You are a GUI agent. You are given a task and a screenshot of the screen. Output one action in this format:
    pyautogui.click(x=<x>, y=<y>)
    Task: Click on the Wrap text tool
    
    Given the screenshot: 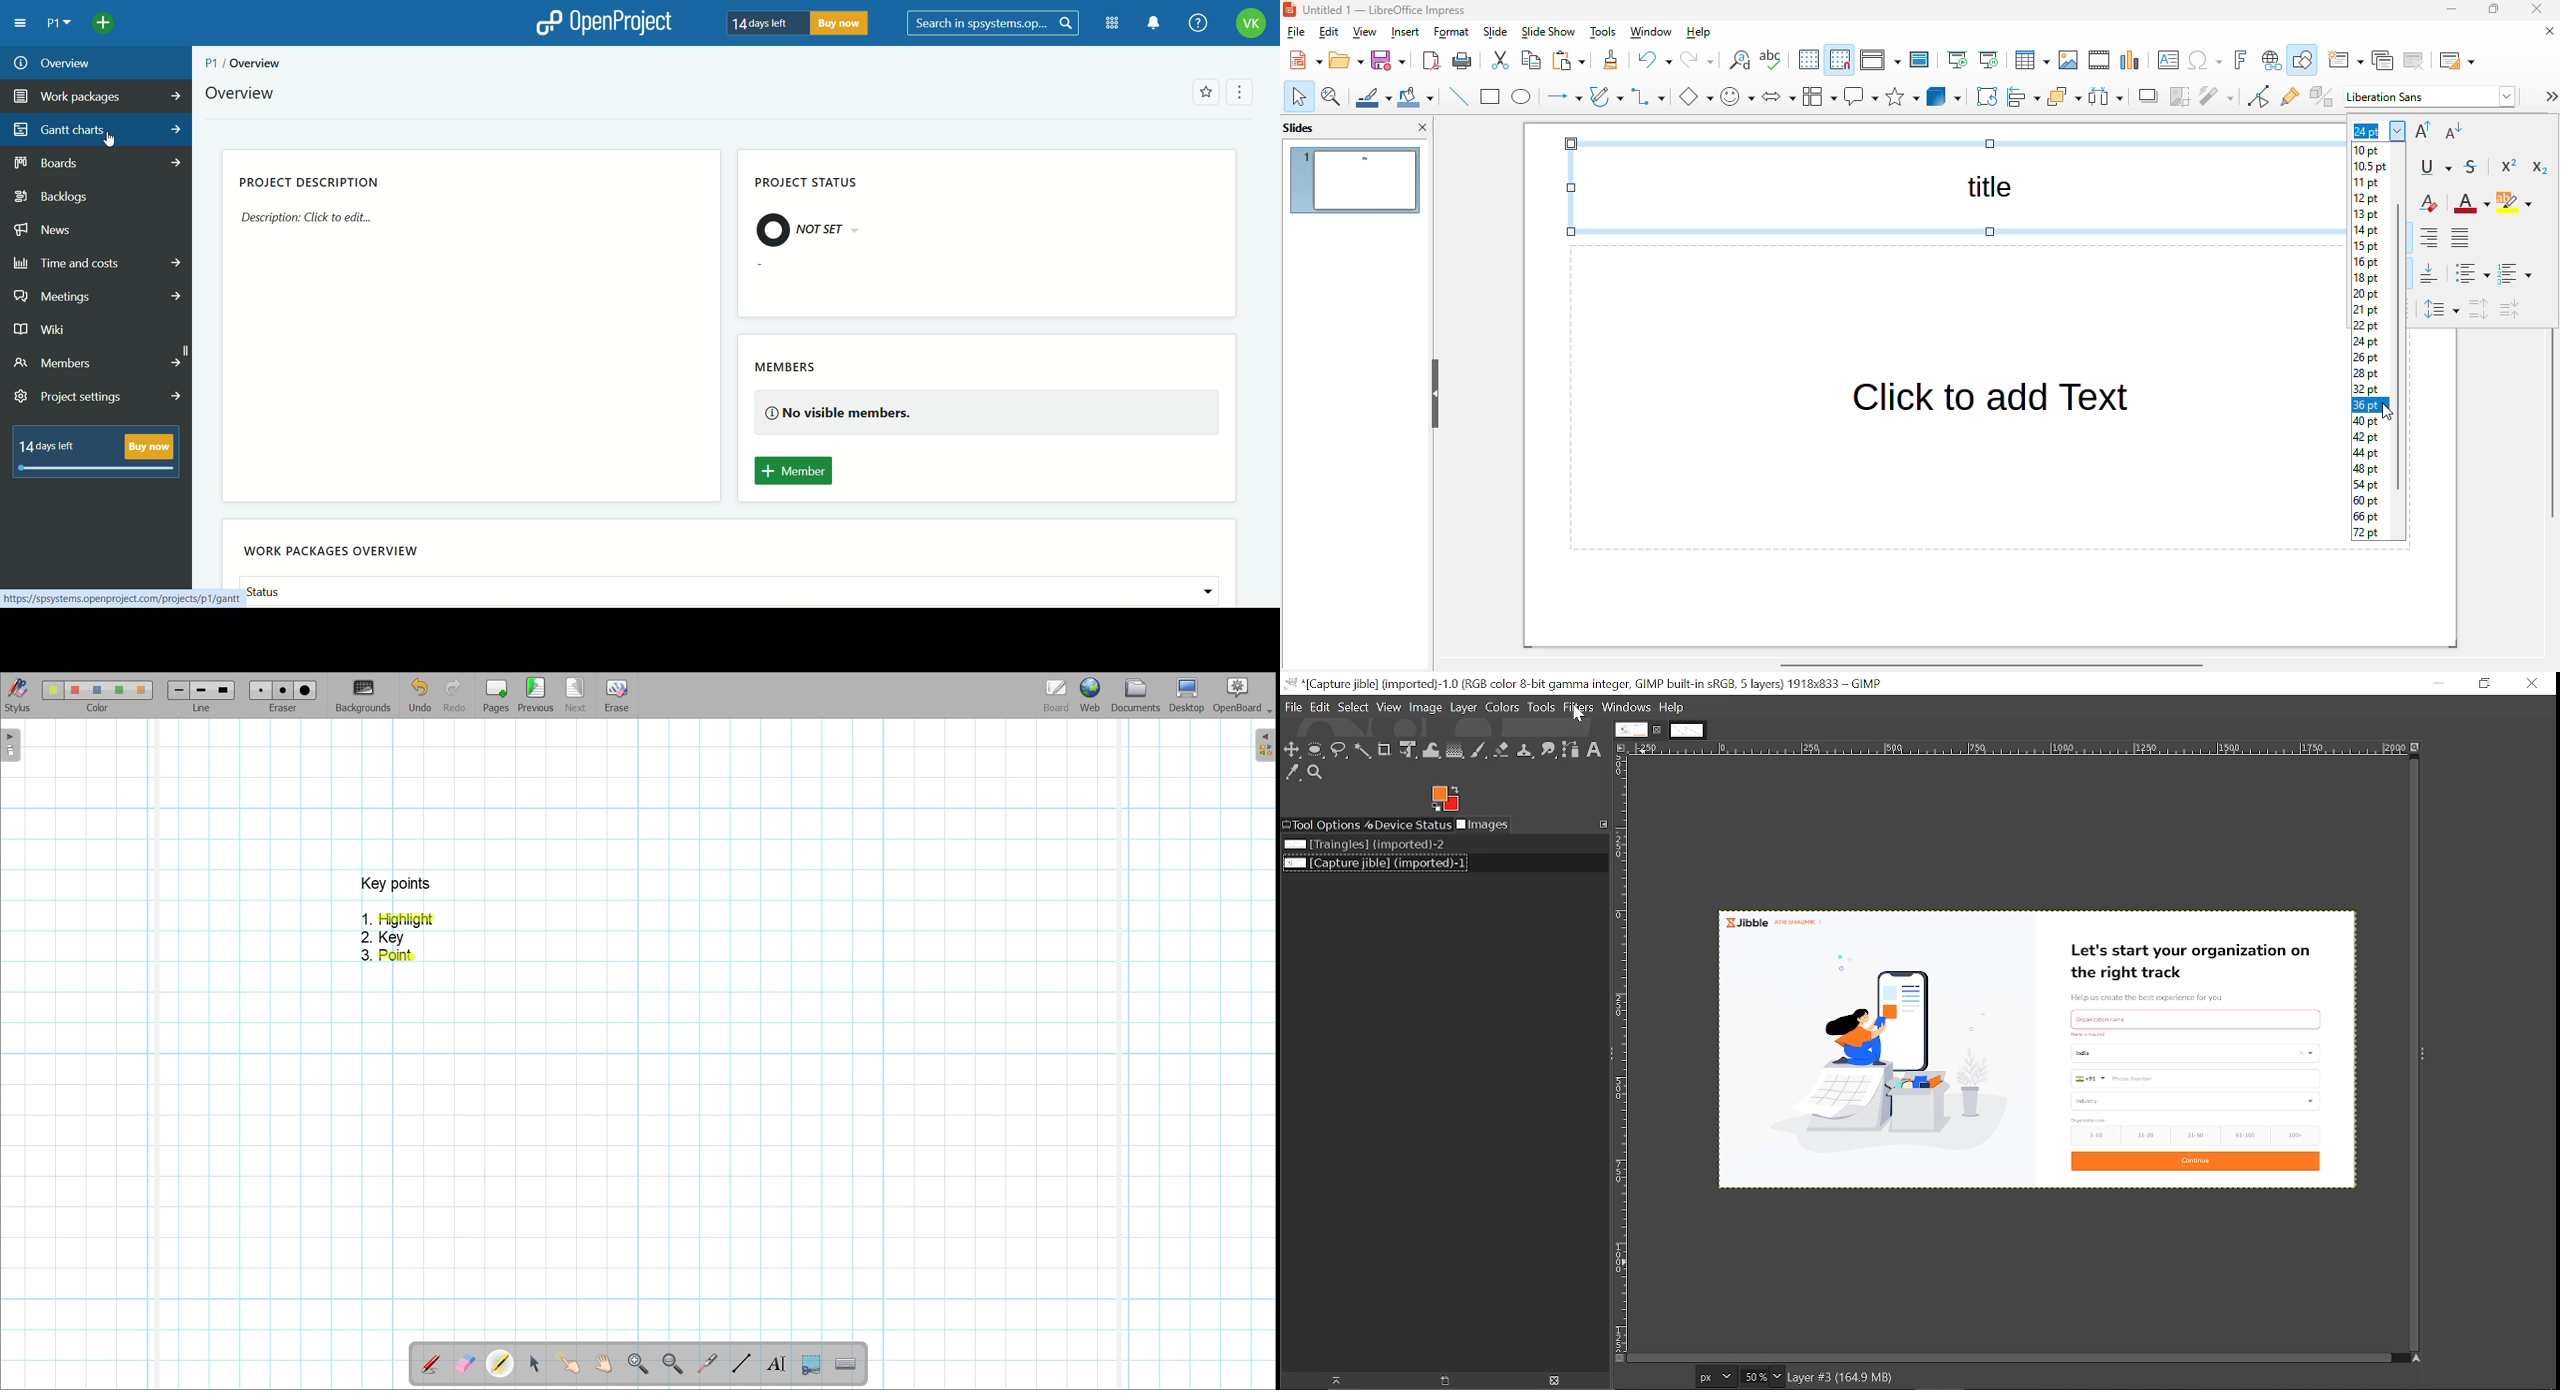 What is the action you would take?
    pyautogui.click(x=1432, y=750)
    